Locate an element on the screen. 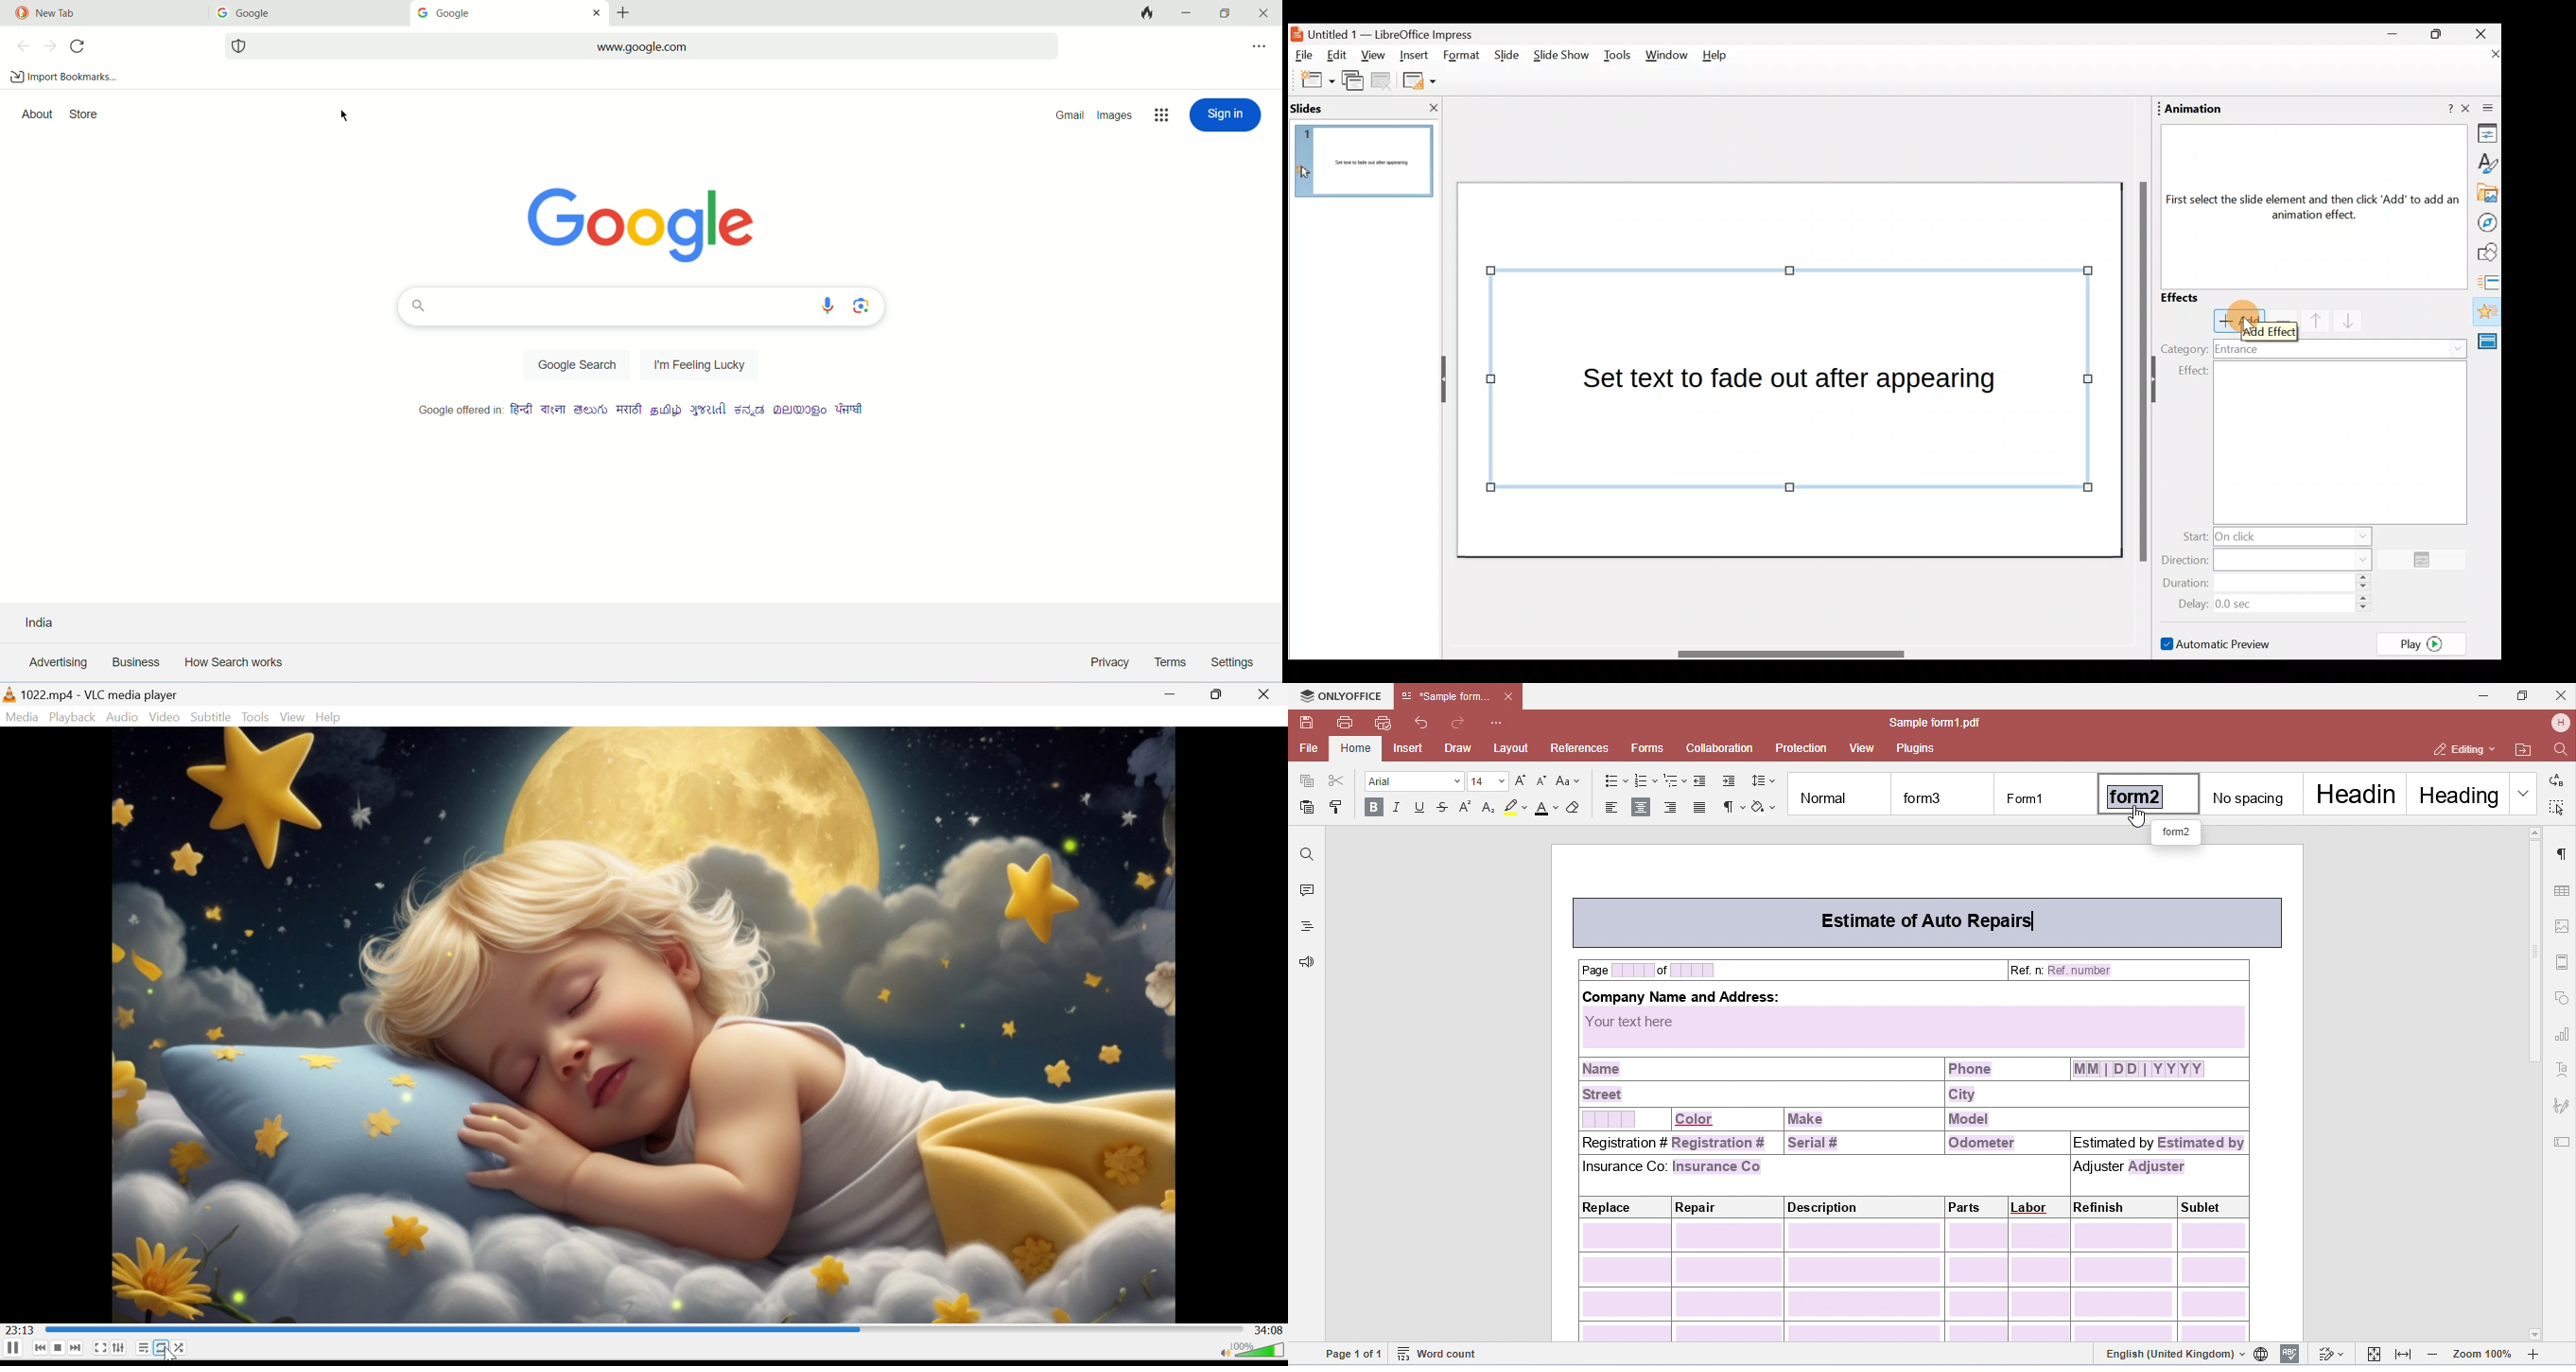 Image resolution: width=2576 pixels, height=1372 pixels. Insert is located at coordinates (1414, 53).